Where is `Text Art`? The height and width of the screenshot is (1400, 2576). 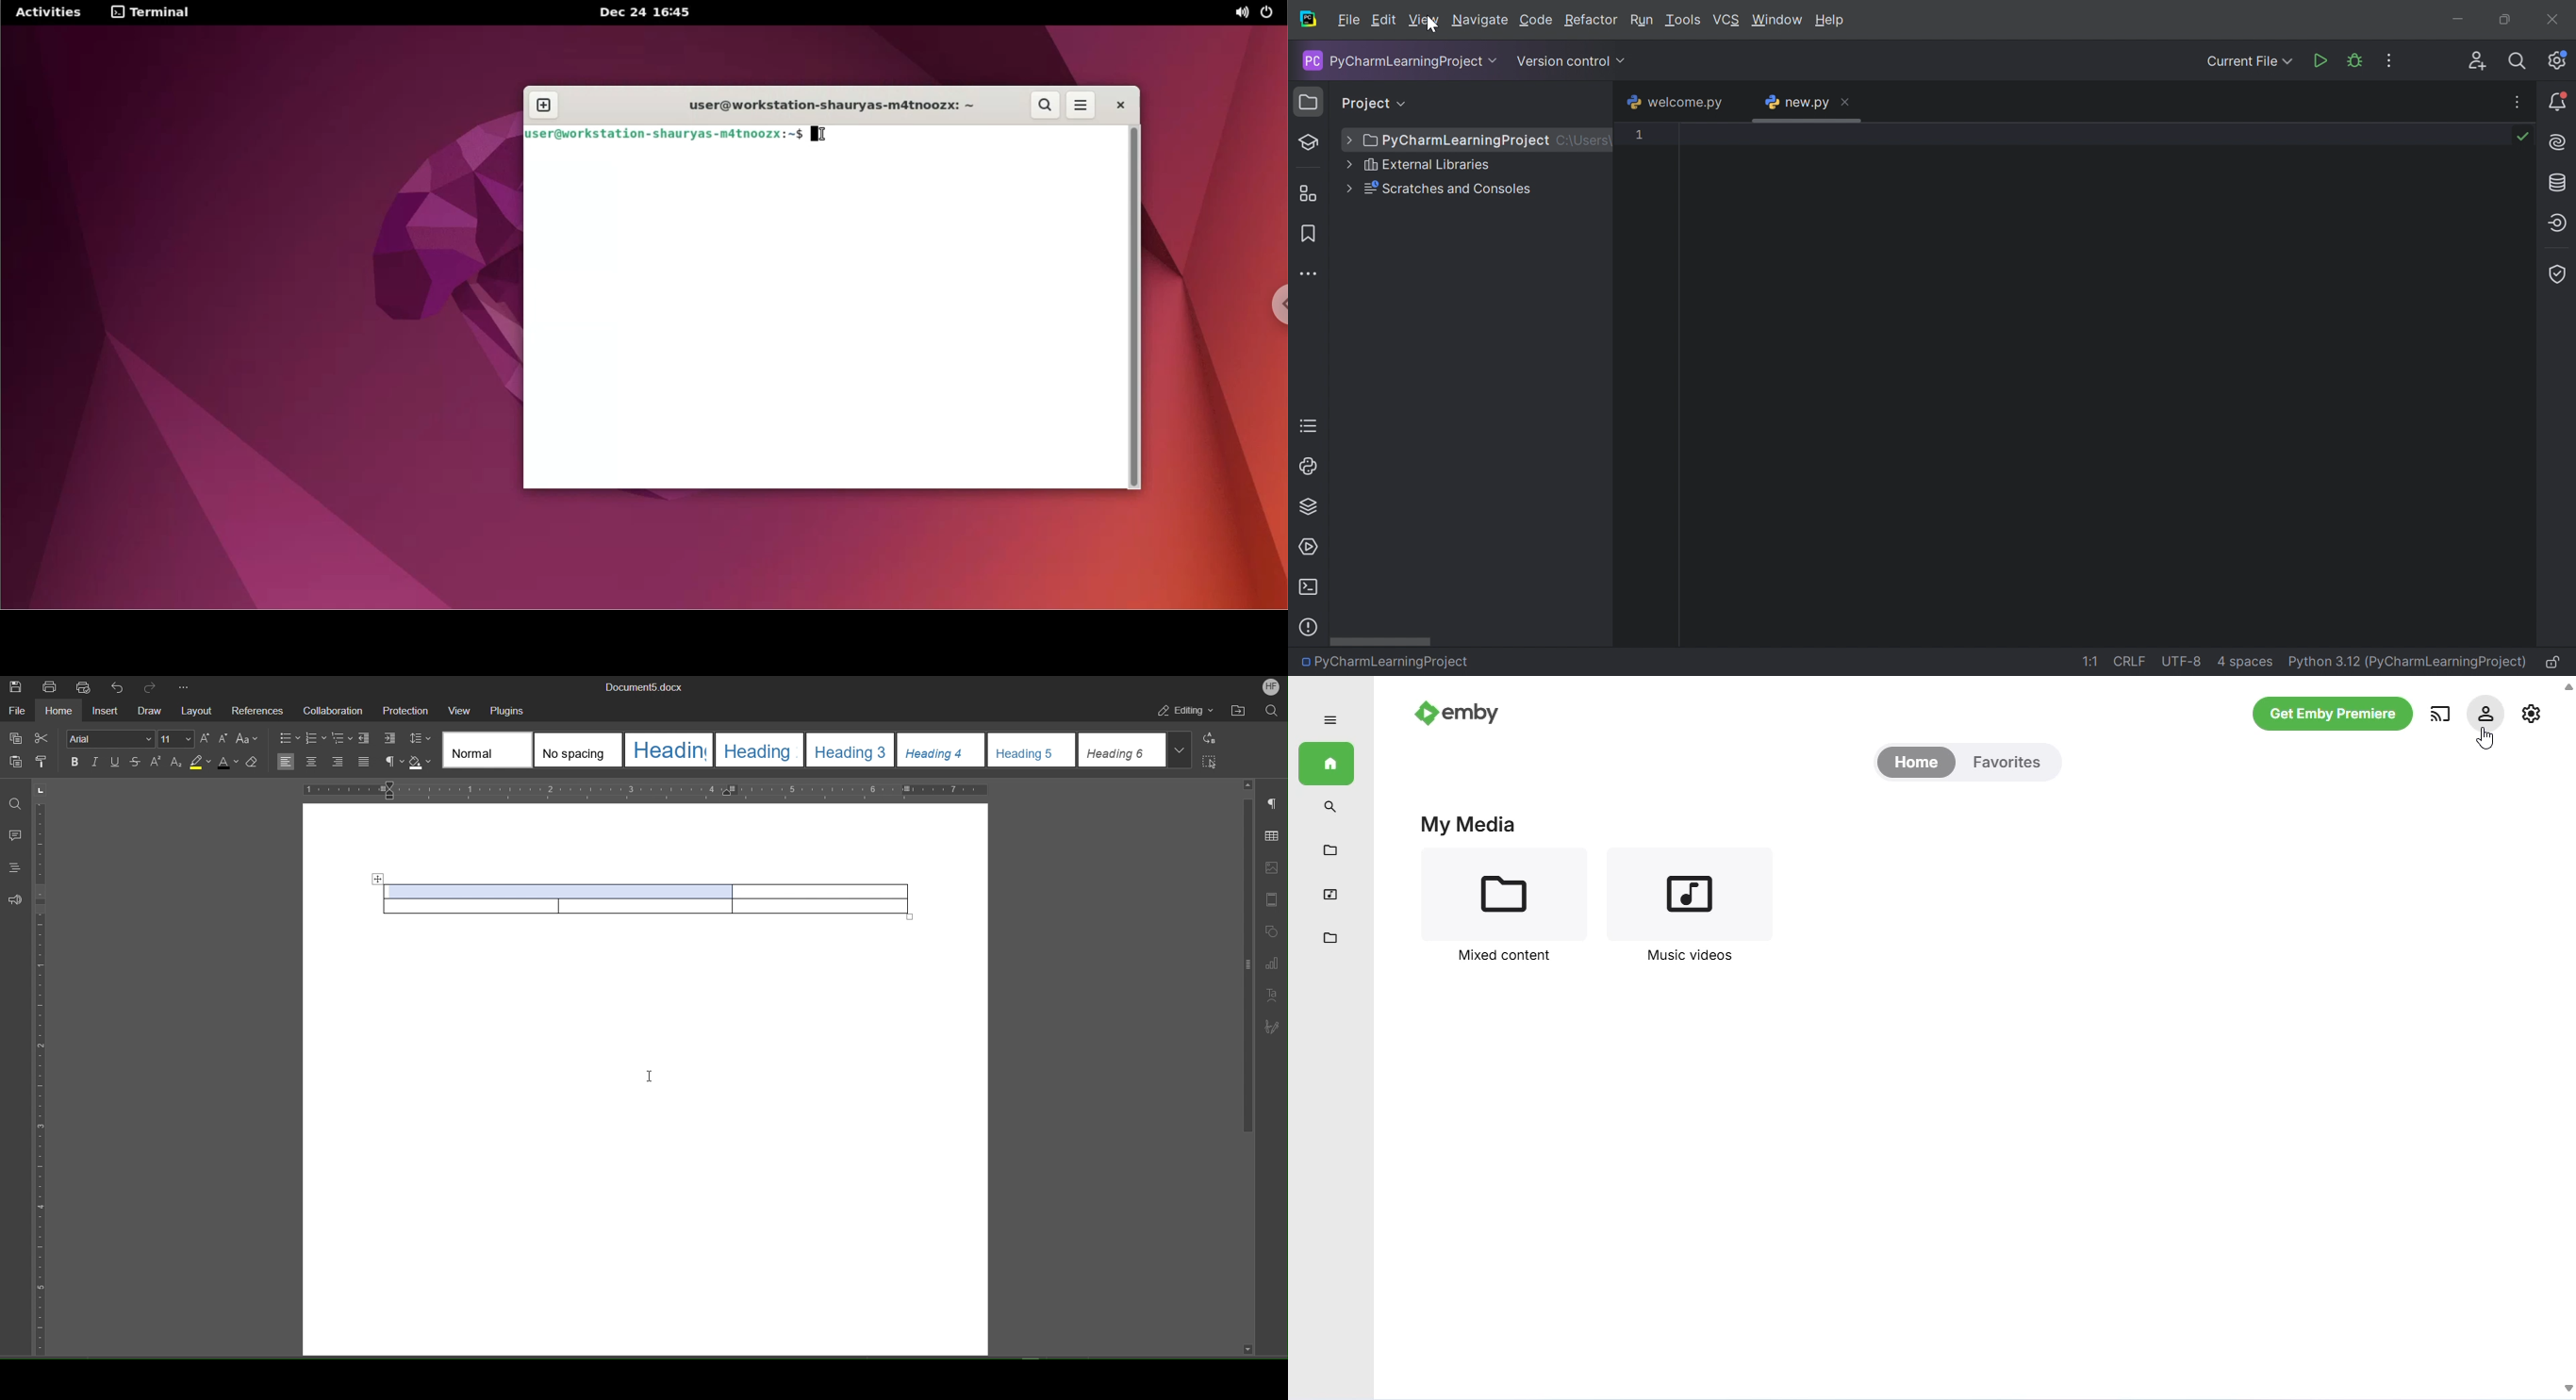 Text Art is located at coordinates (1275, 994).